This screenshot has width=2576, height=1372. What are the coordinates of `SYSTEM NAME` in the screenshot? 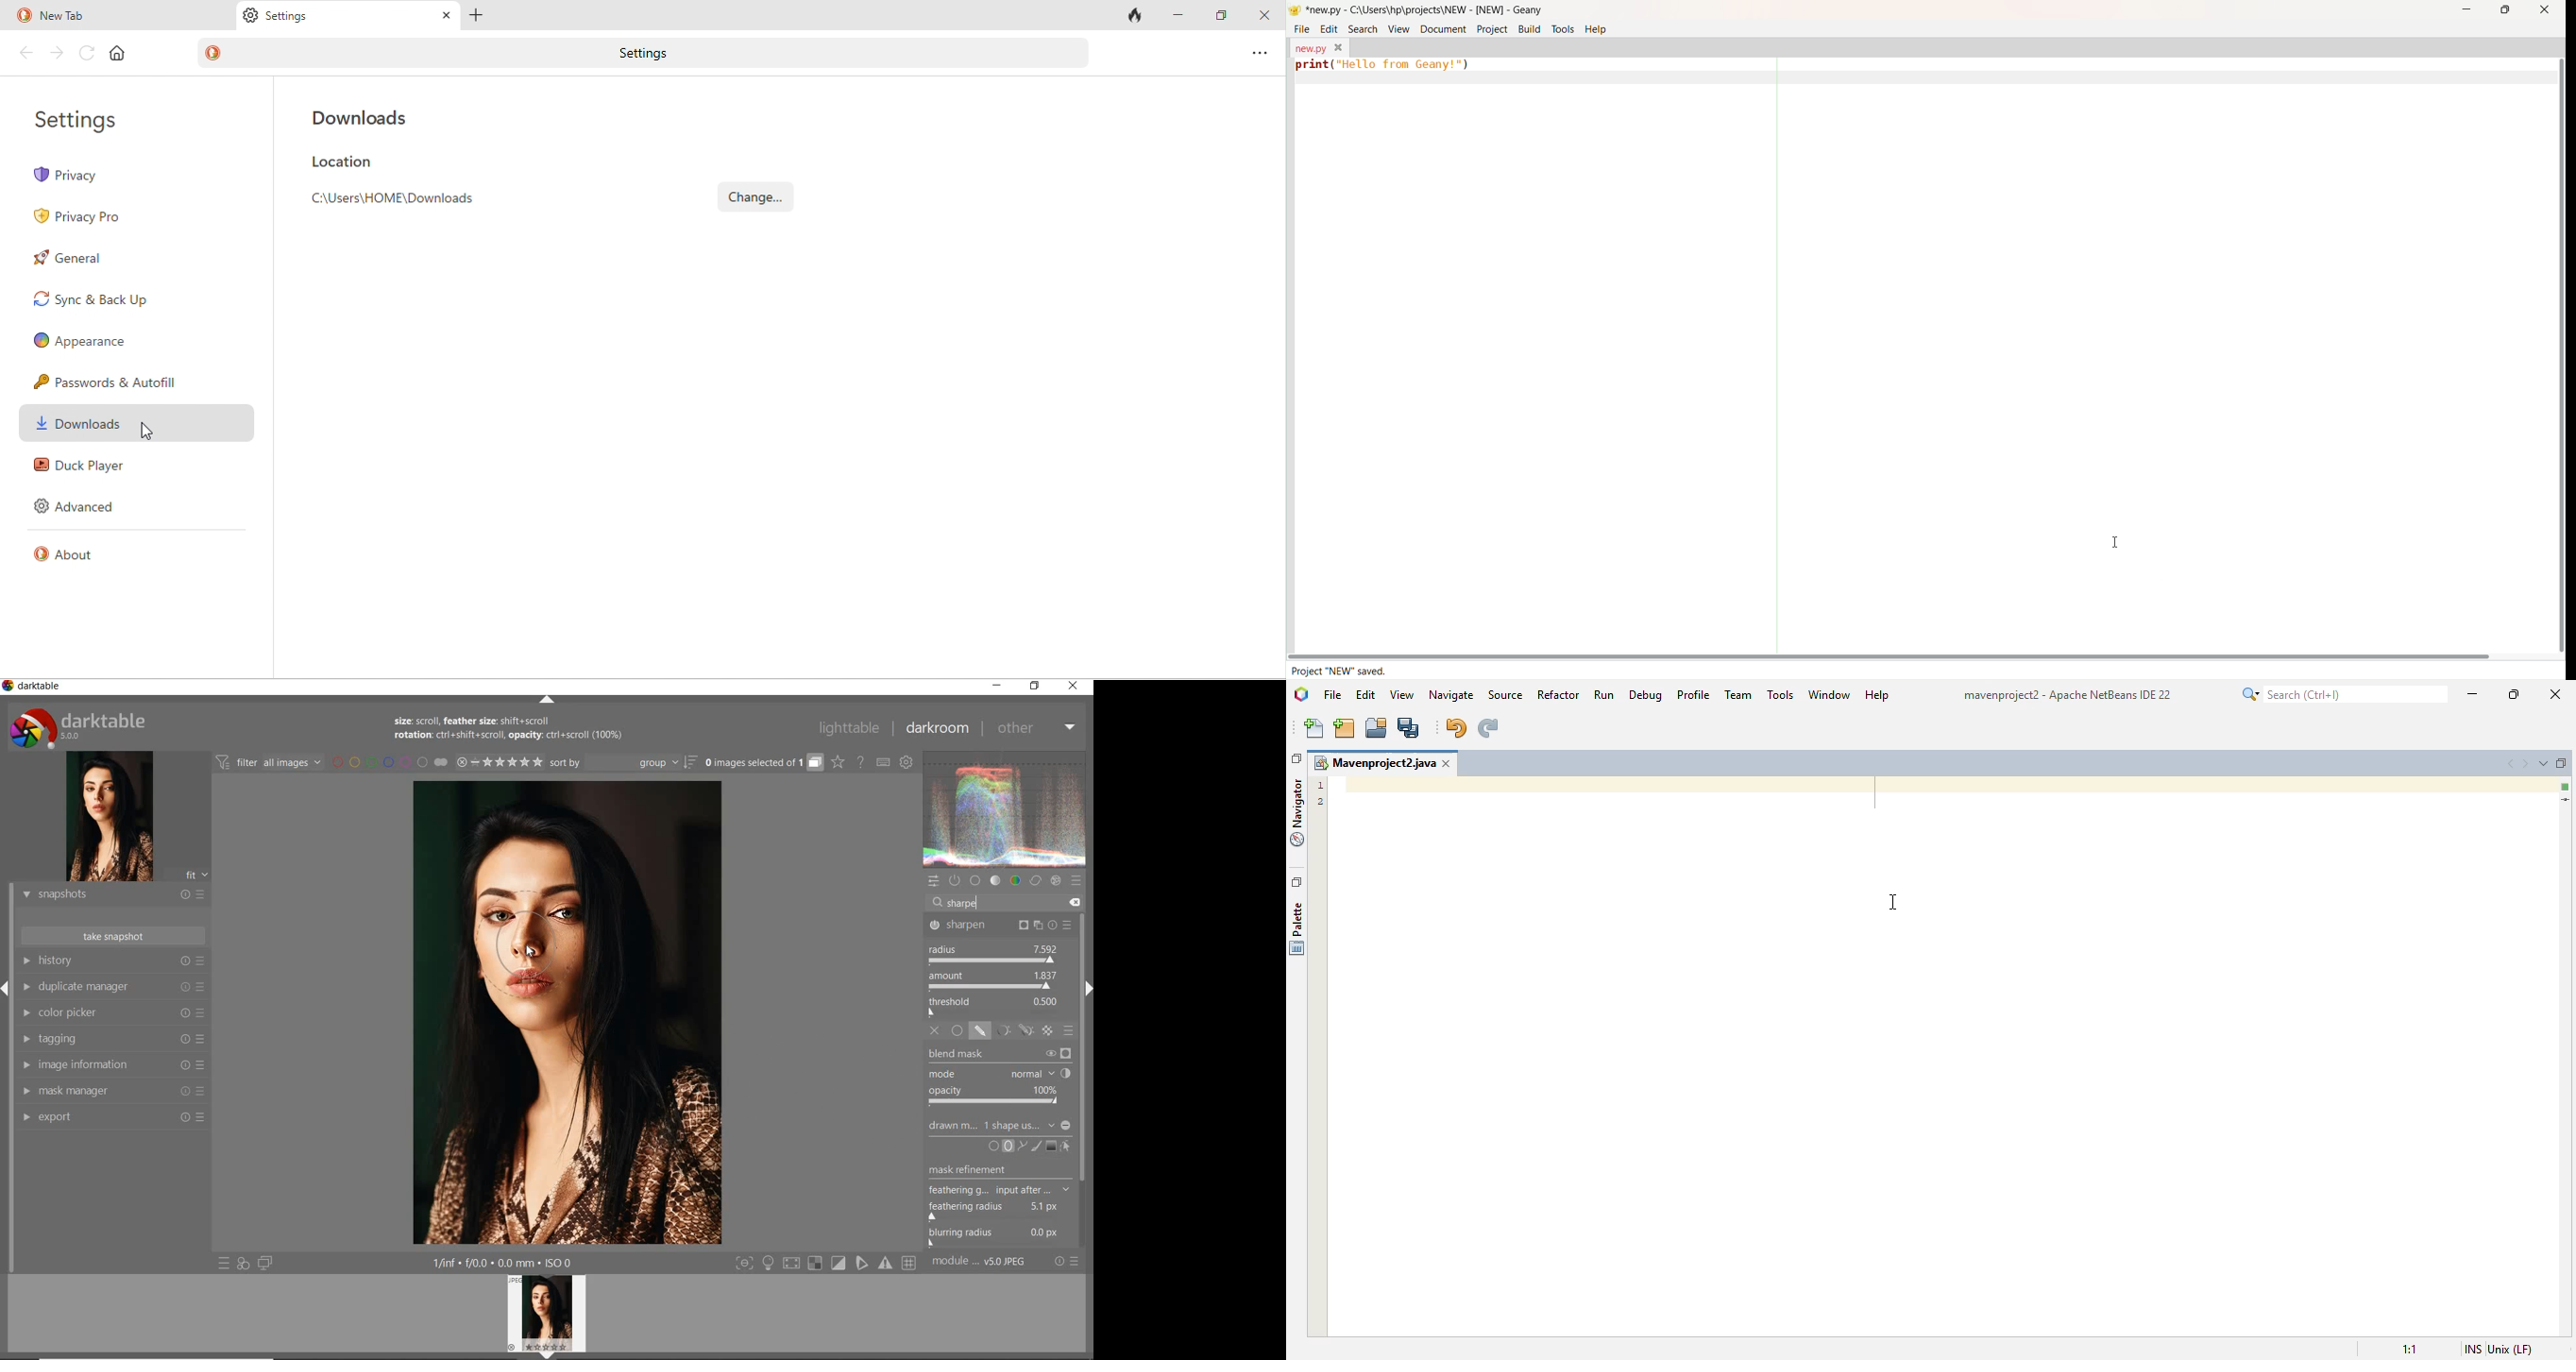 It's located at (36, 688).